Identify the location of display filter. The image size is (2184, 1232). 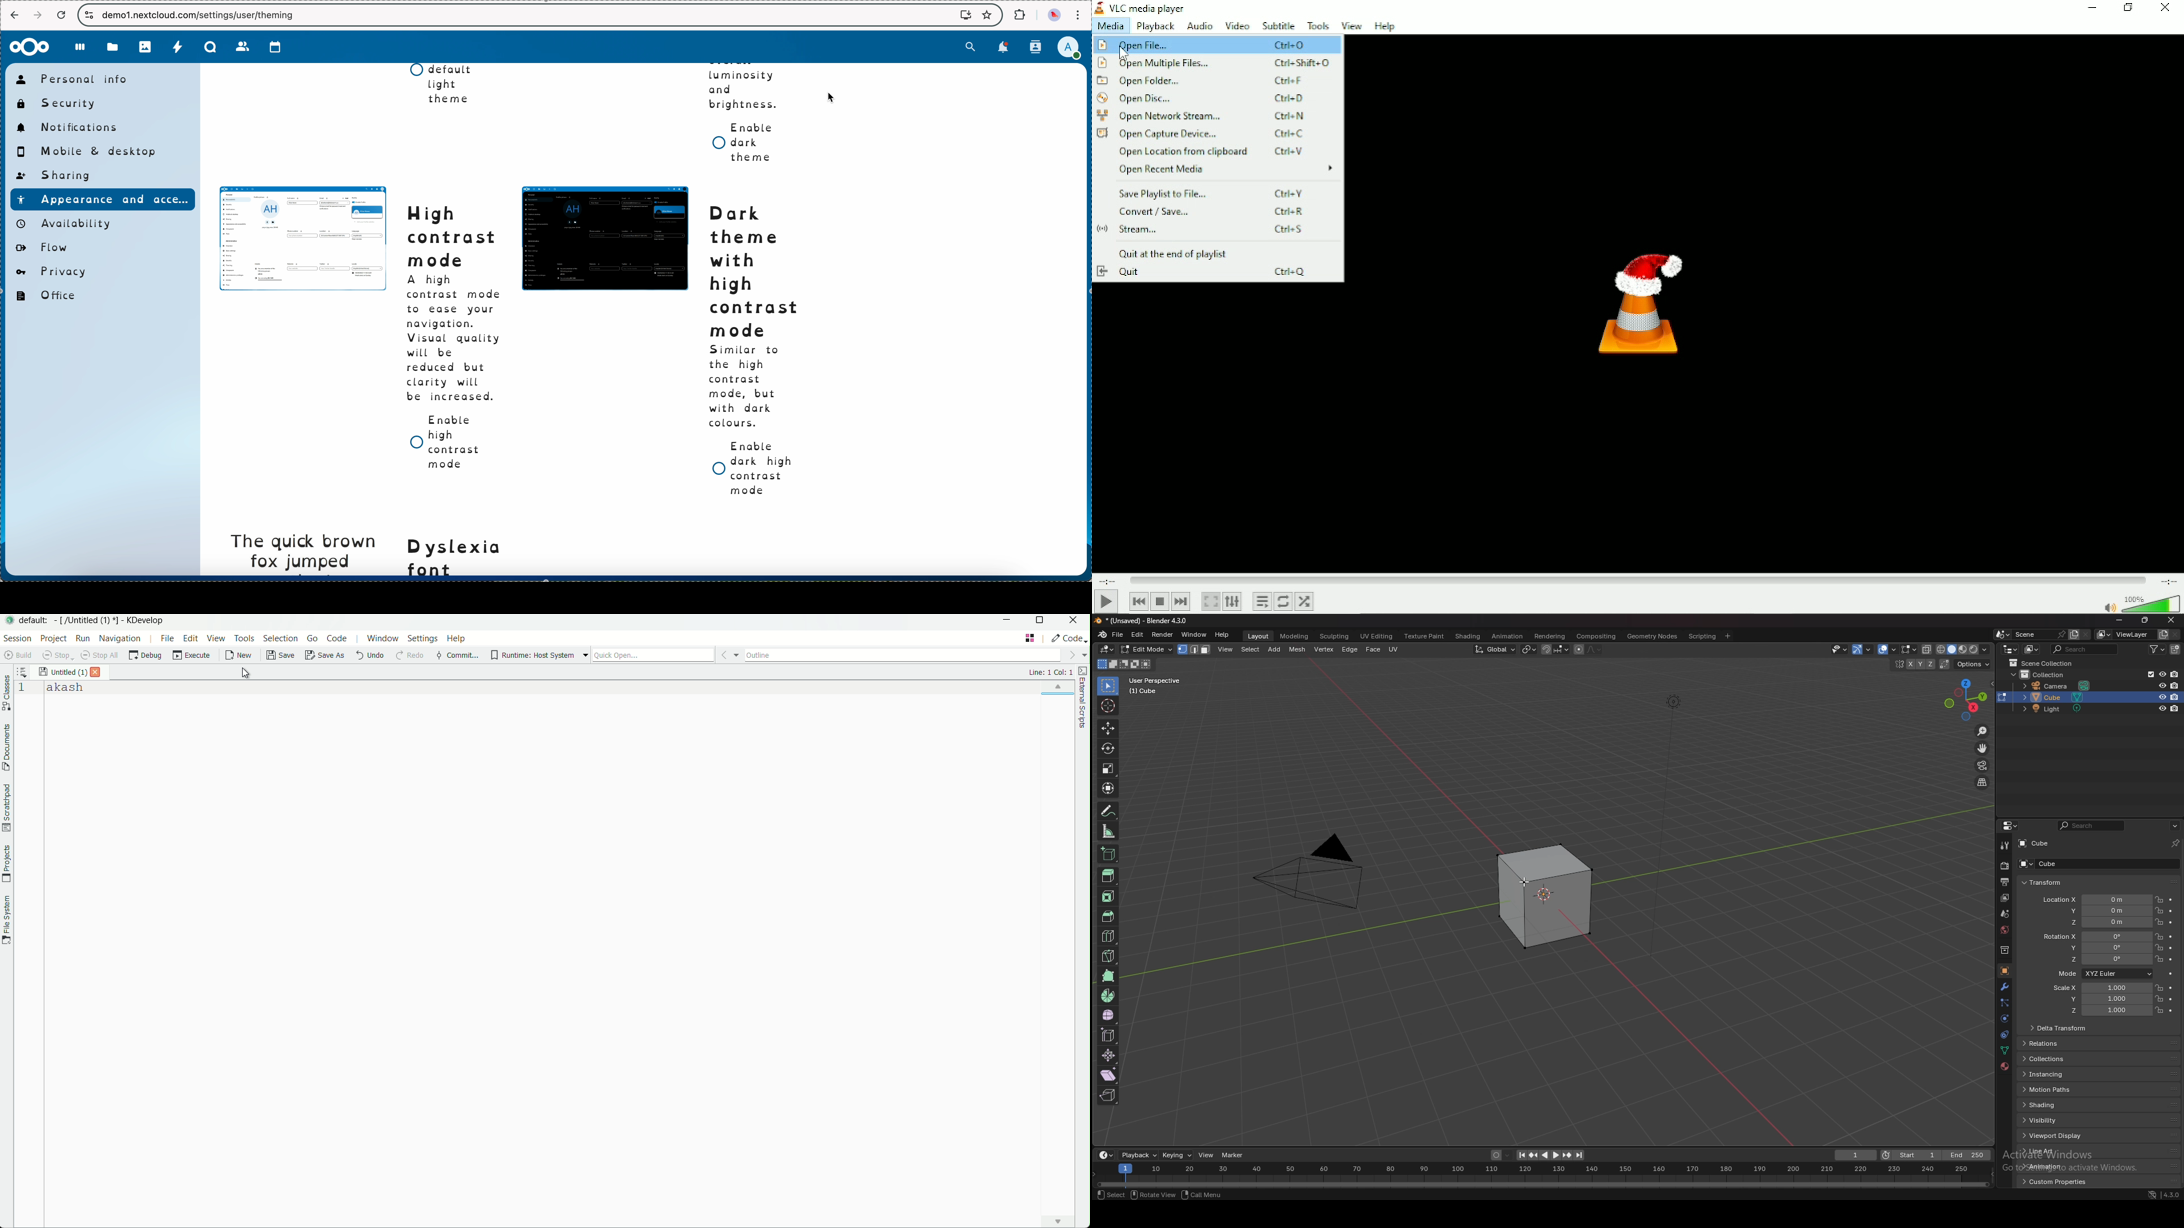
(2093, 825).